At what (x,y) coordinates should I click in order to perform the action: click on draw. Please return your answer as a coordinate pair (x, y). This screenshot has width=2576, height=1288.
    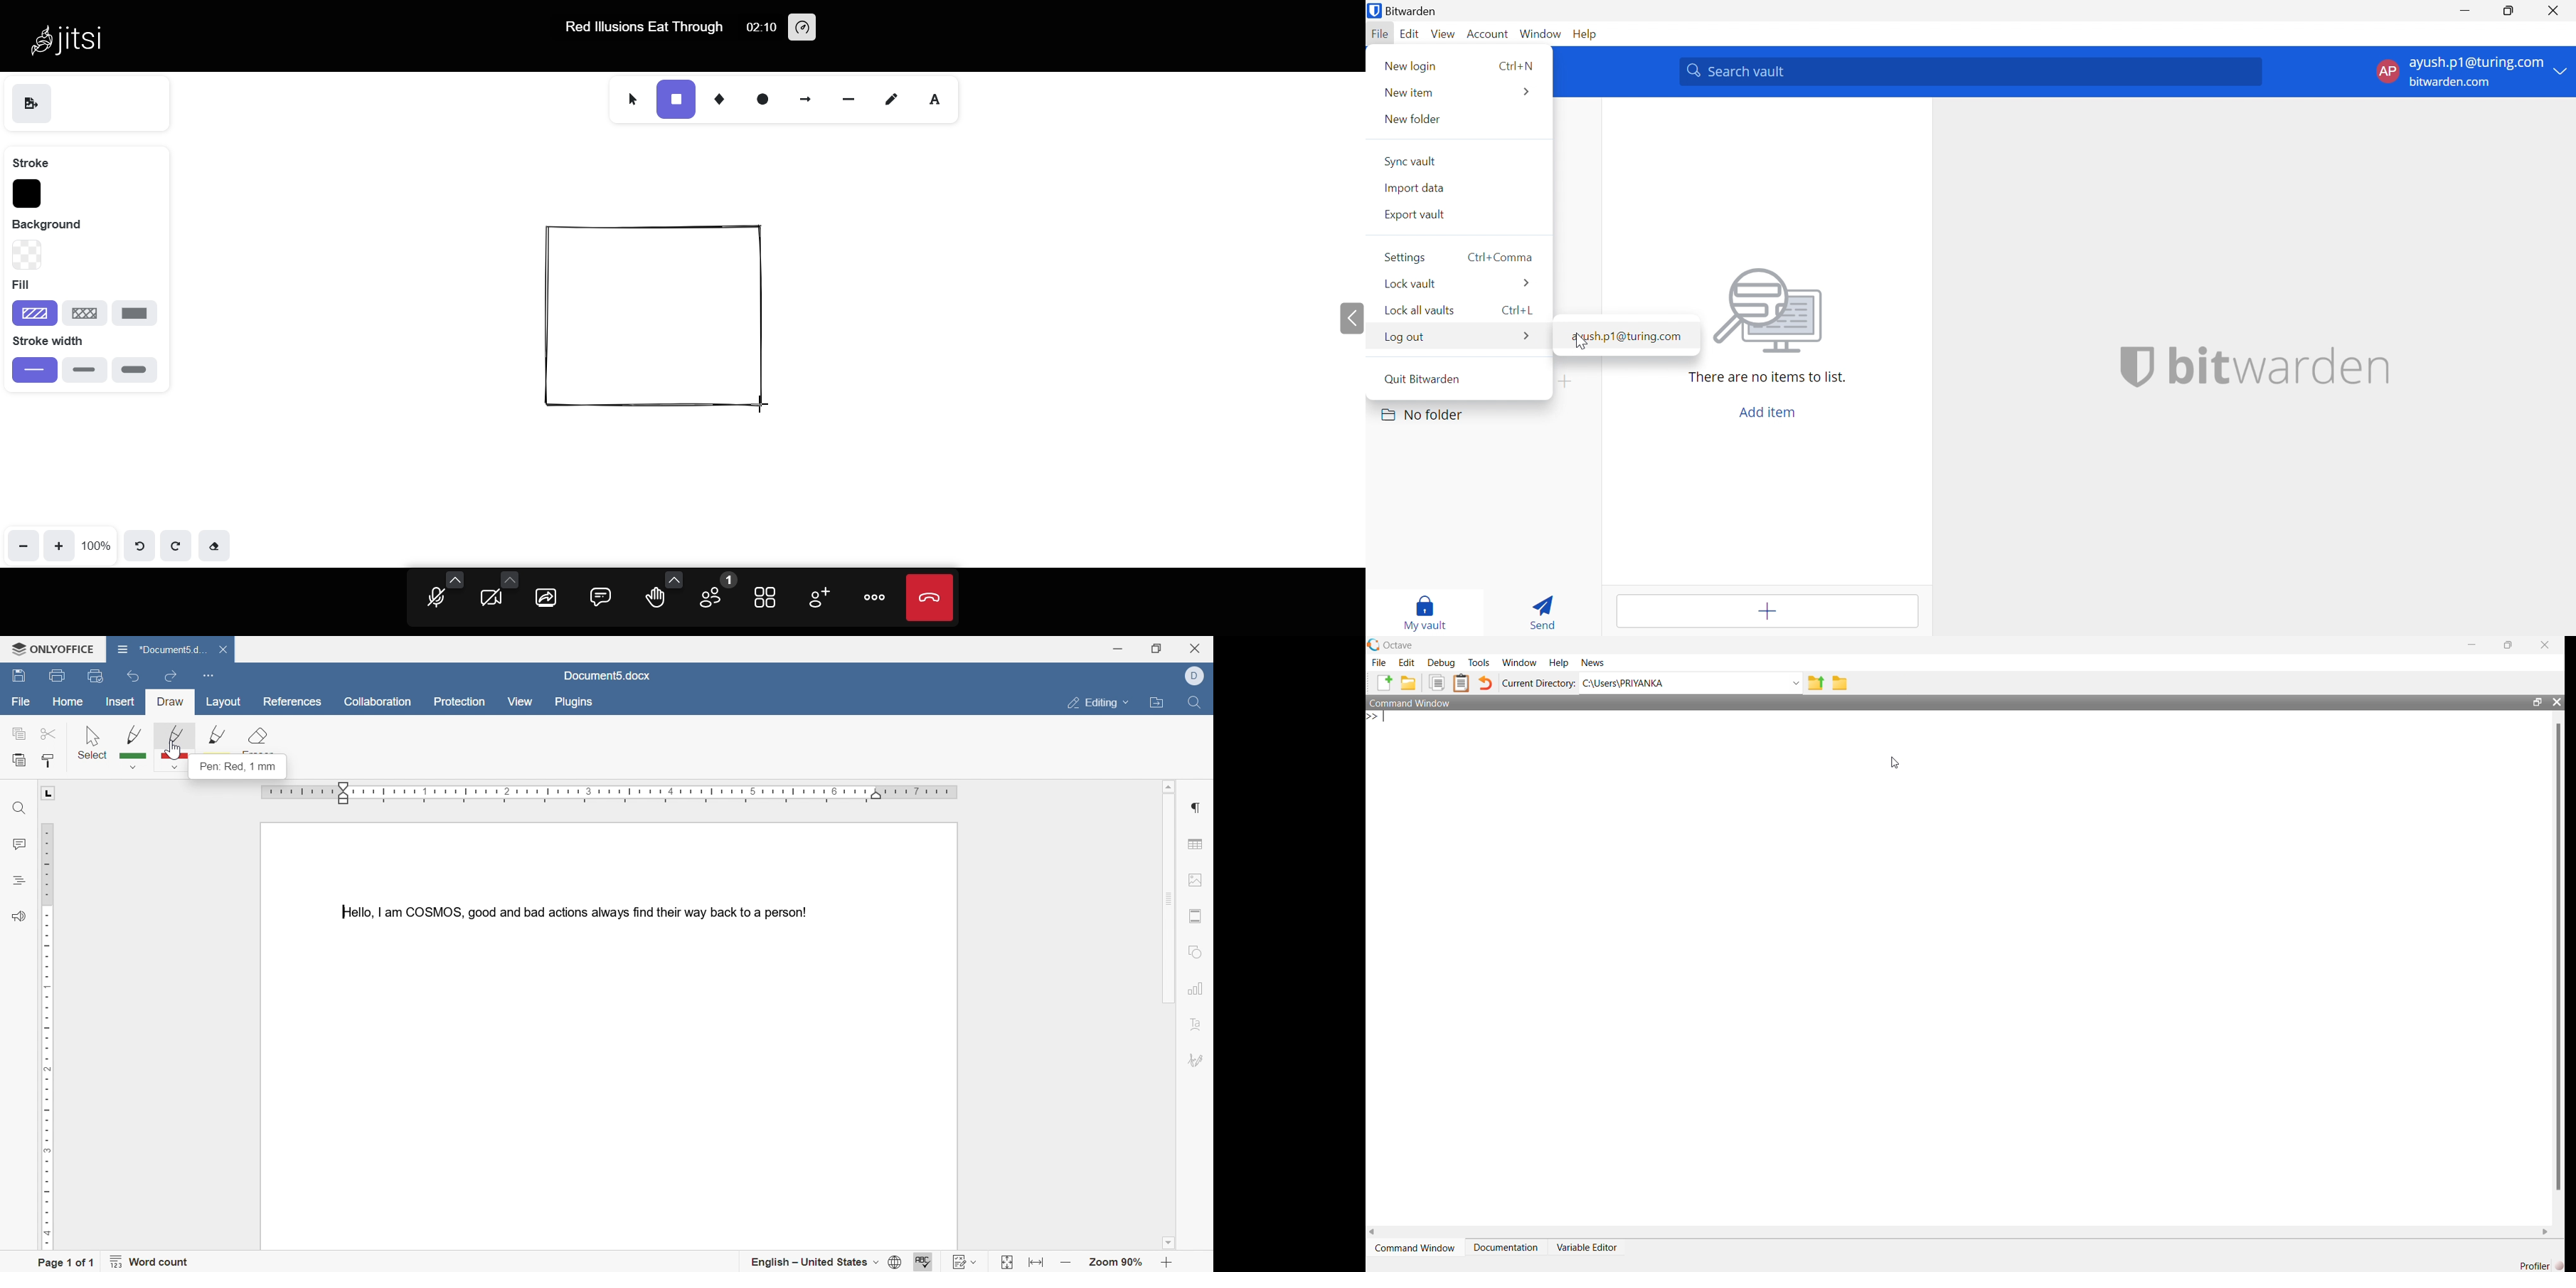
    Looking at the image, I should click on (888, 98).